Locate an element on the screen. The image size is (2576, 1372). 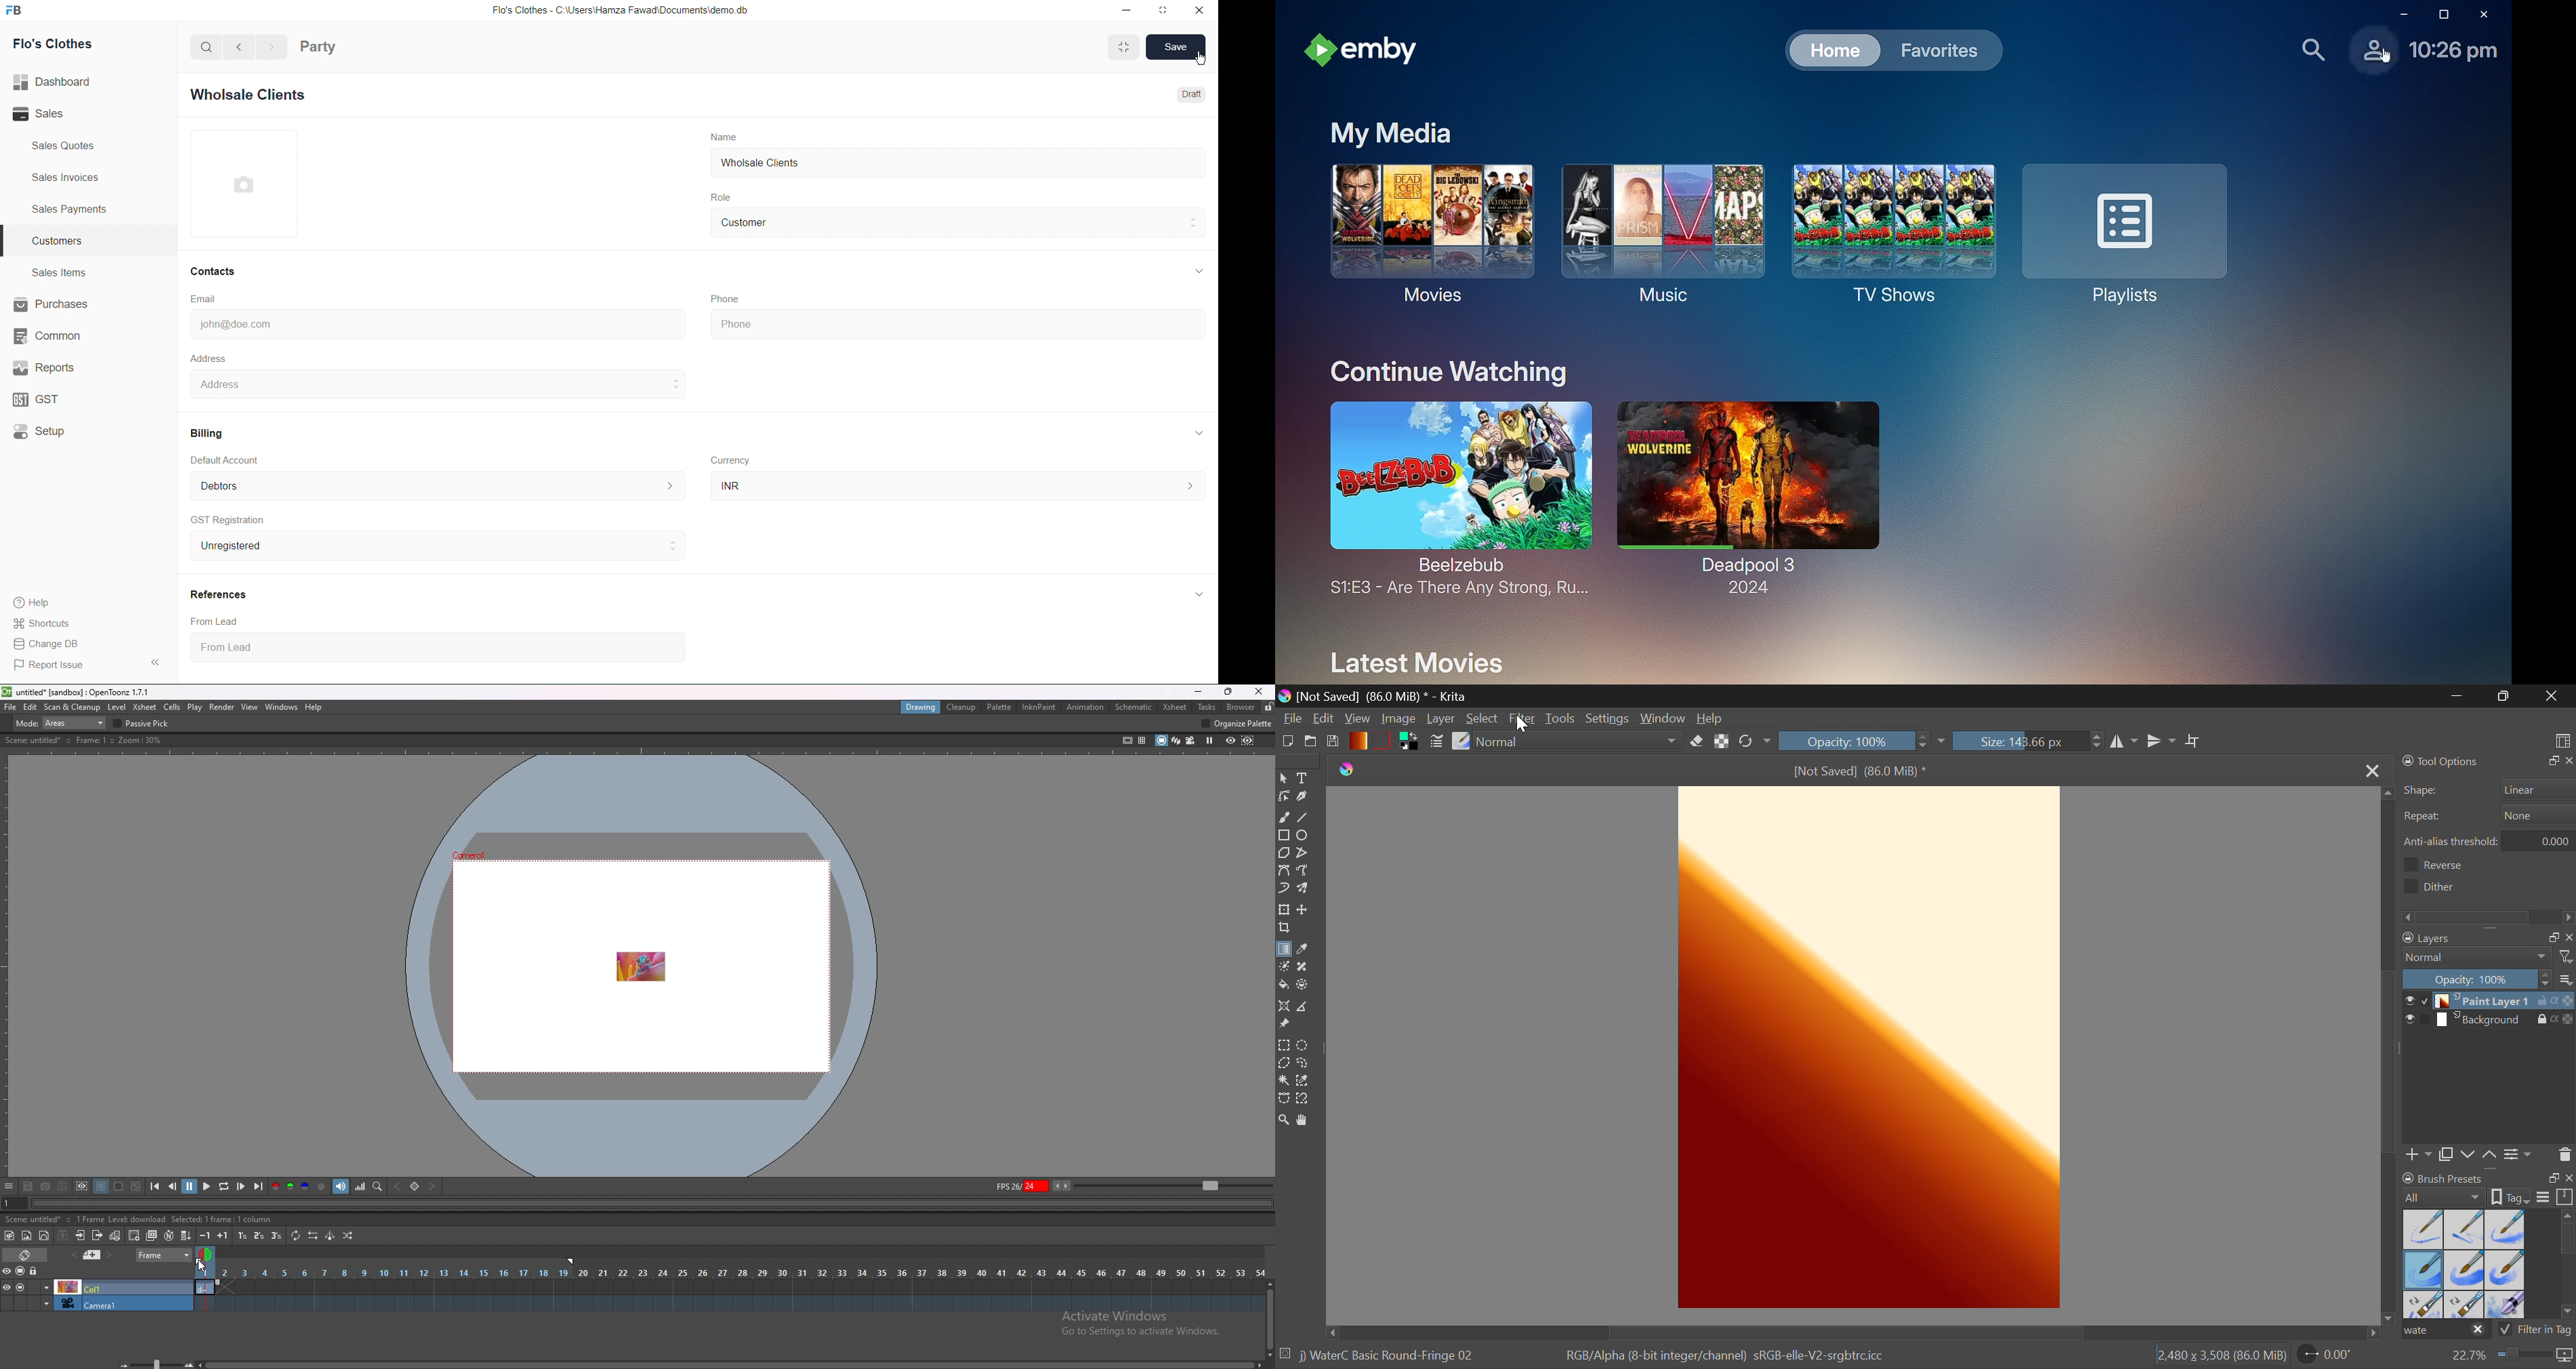
Phone is located at coordinates (724, 296).